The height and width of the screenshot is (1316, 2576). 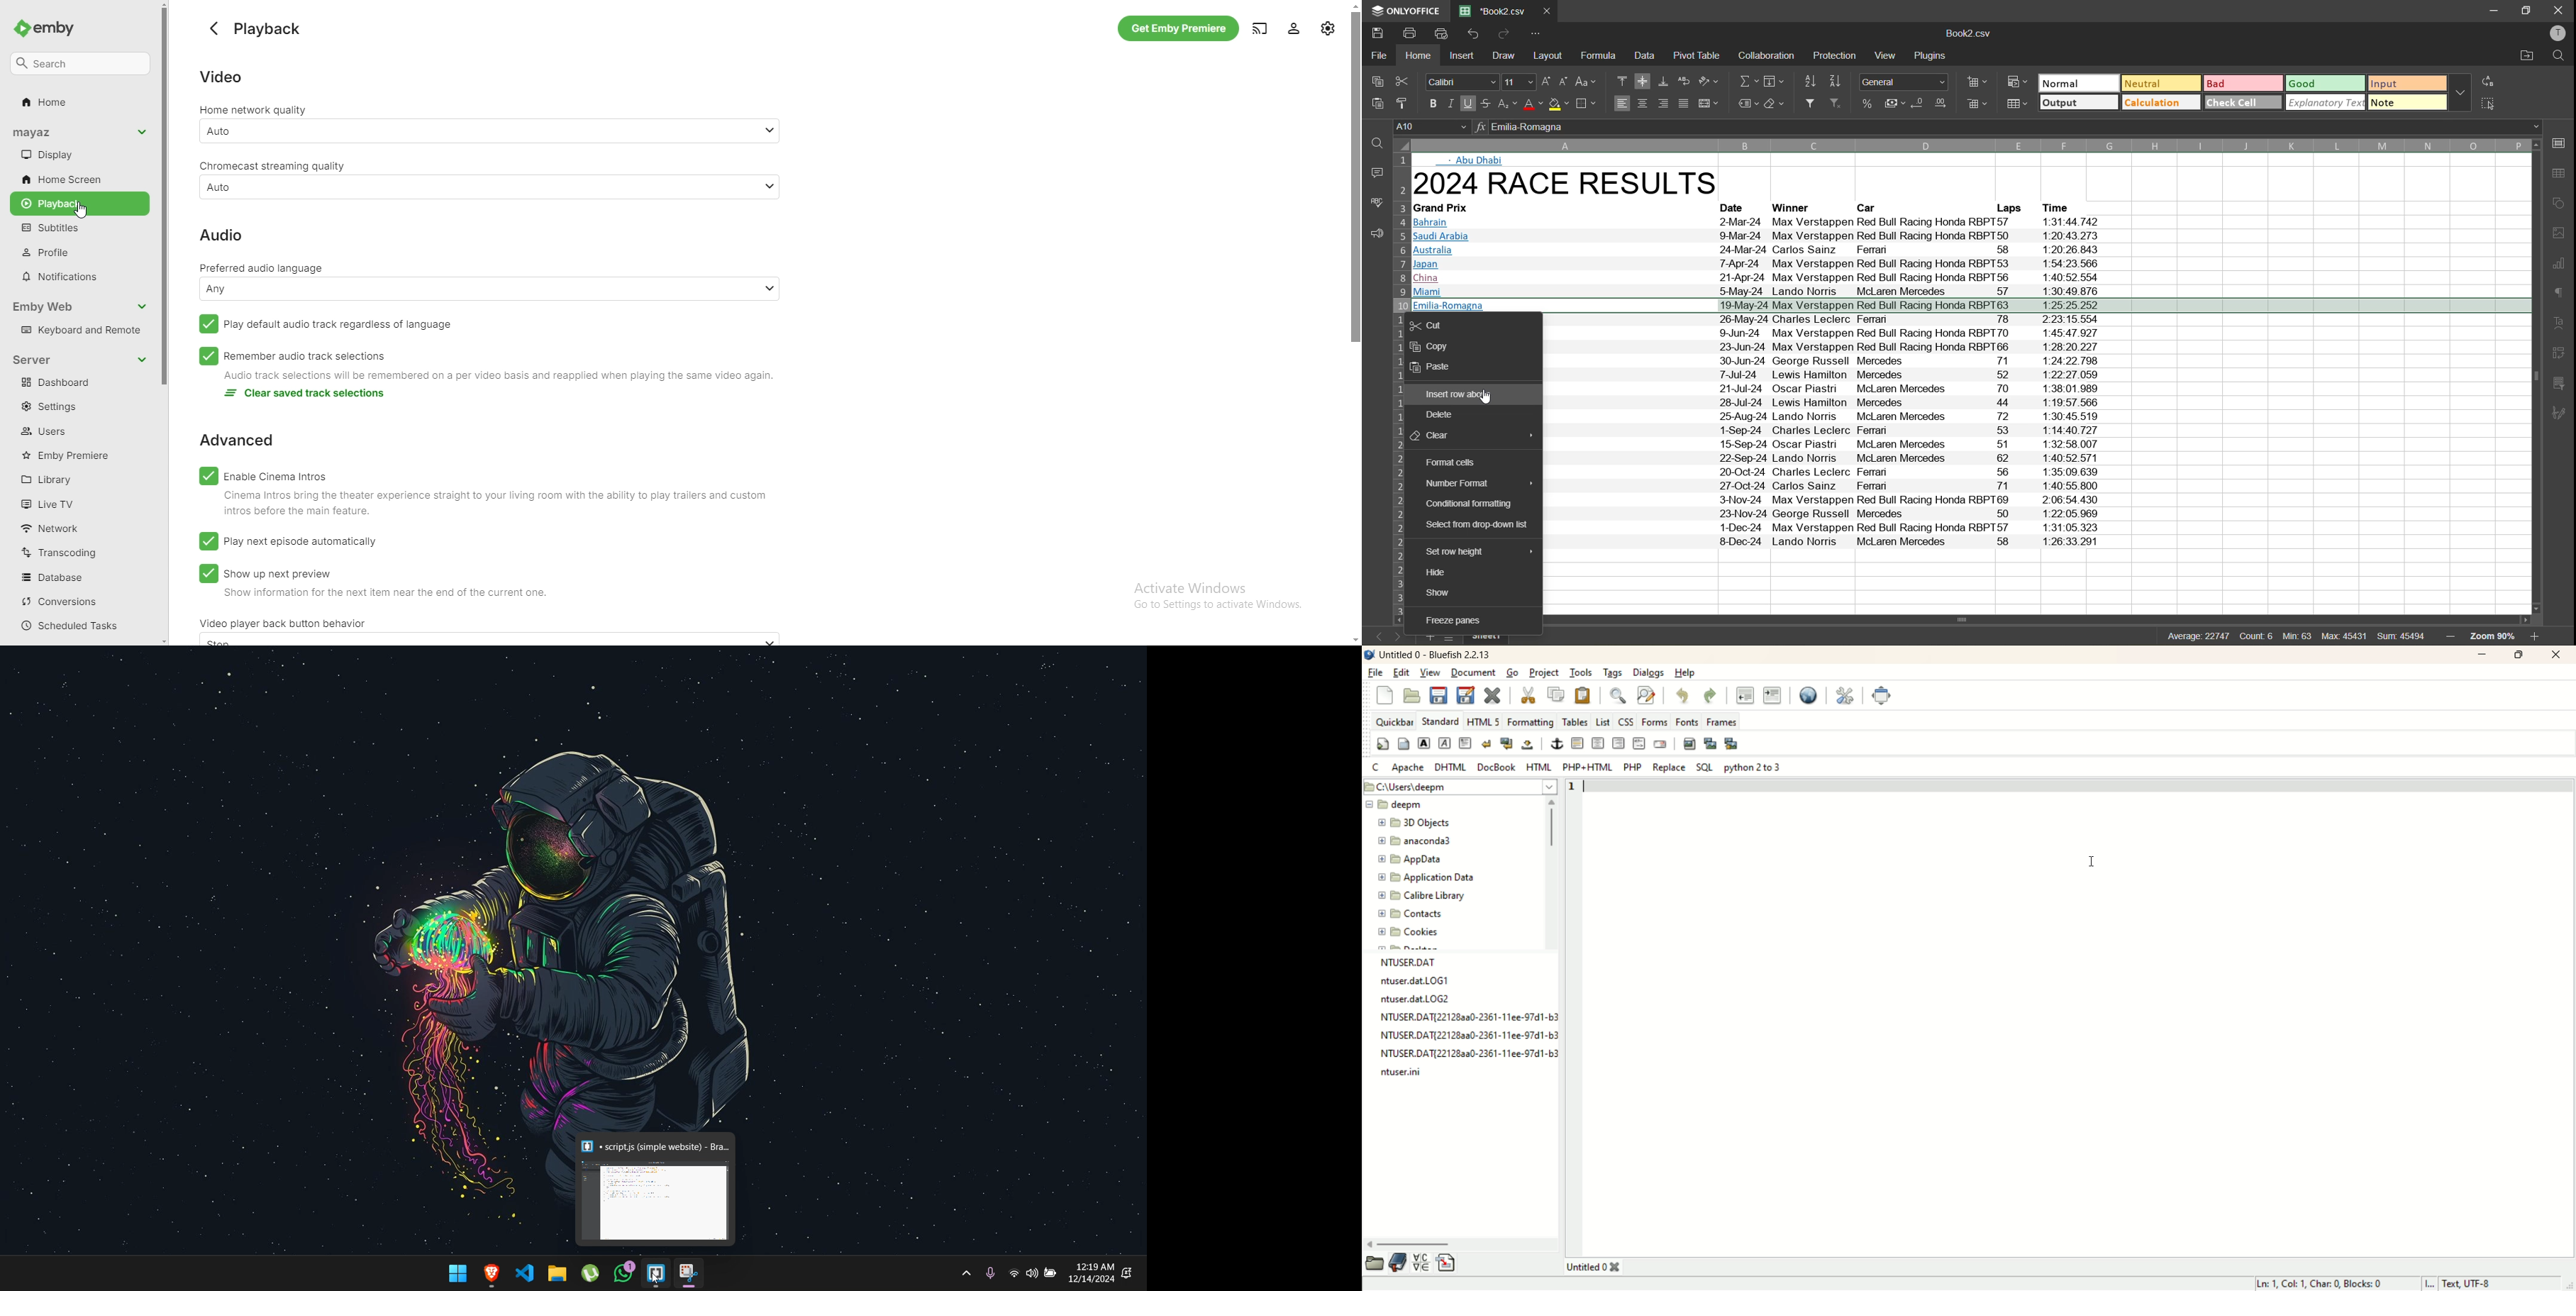 I want to click on file name, so click(x=1421, y=963).